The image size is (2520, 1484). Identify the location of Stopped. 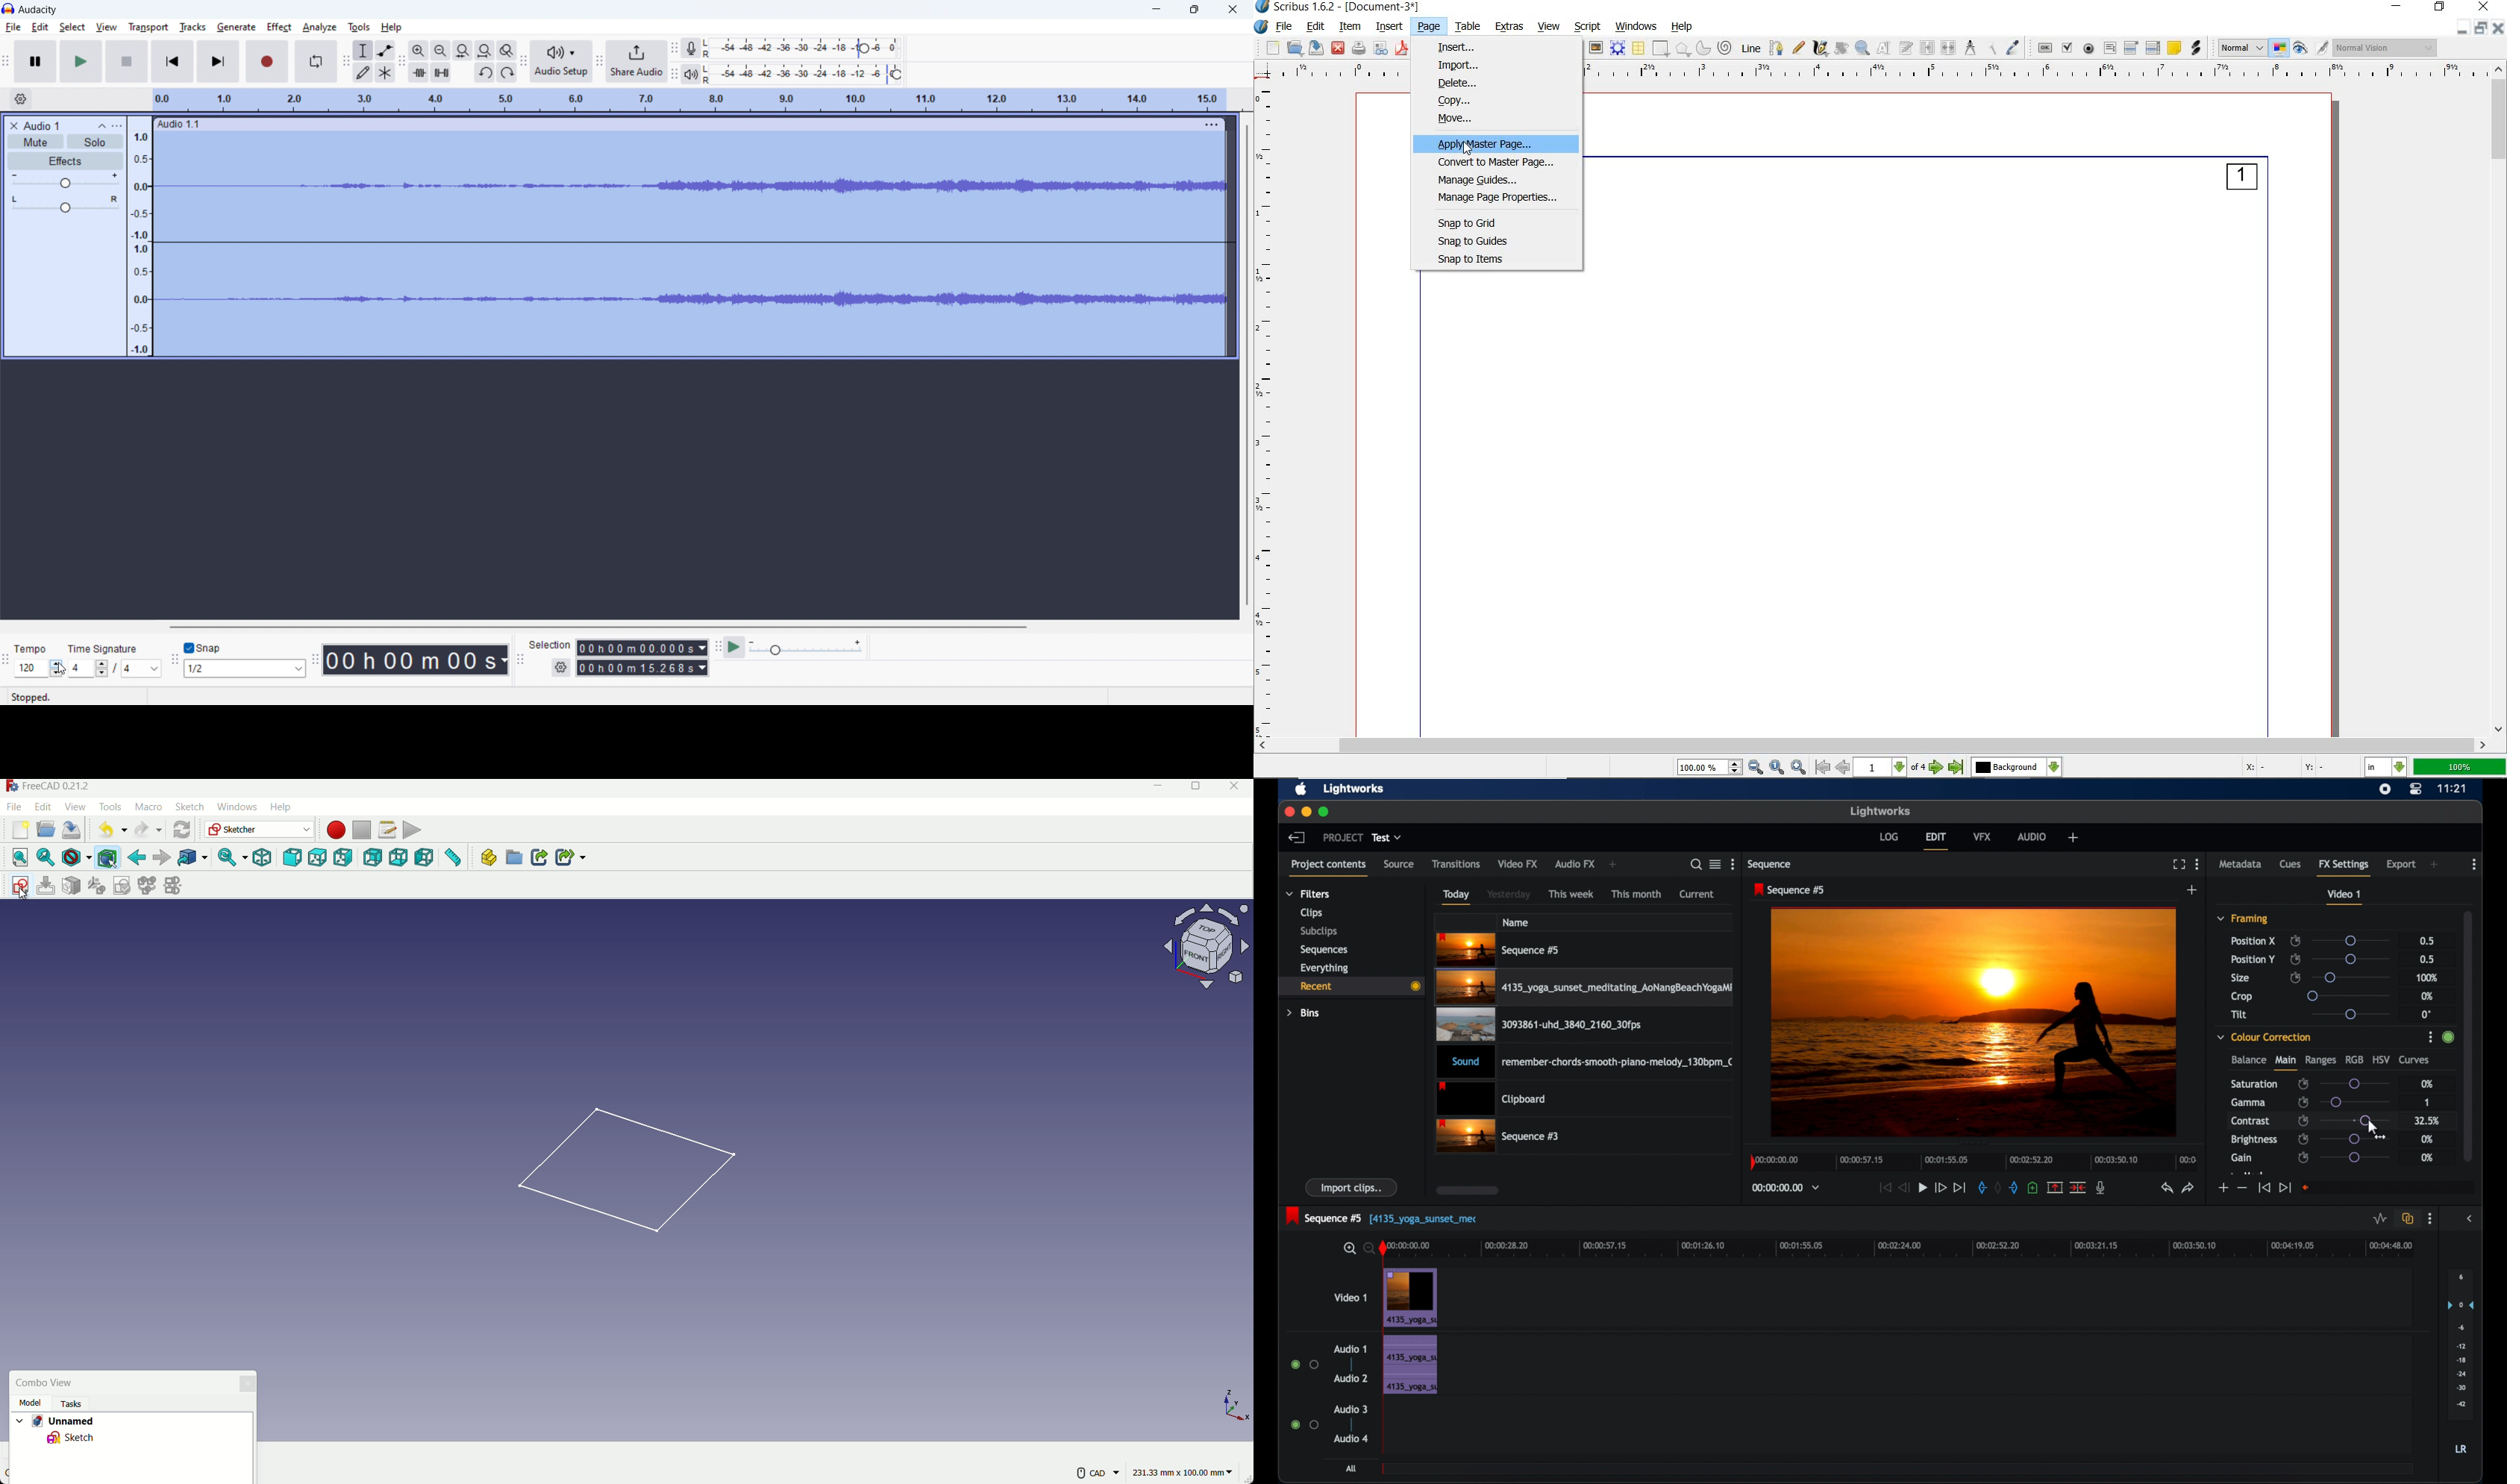
(32, 695).